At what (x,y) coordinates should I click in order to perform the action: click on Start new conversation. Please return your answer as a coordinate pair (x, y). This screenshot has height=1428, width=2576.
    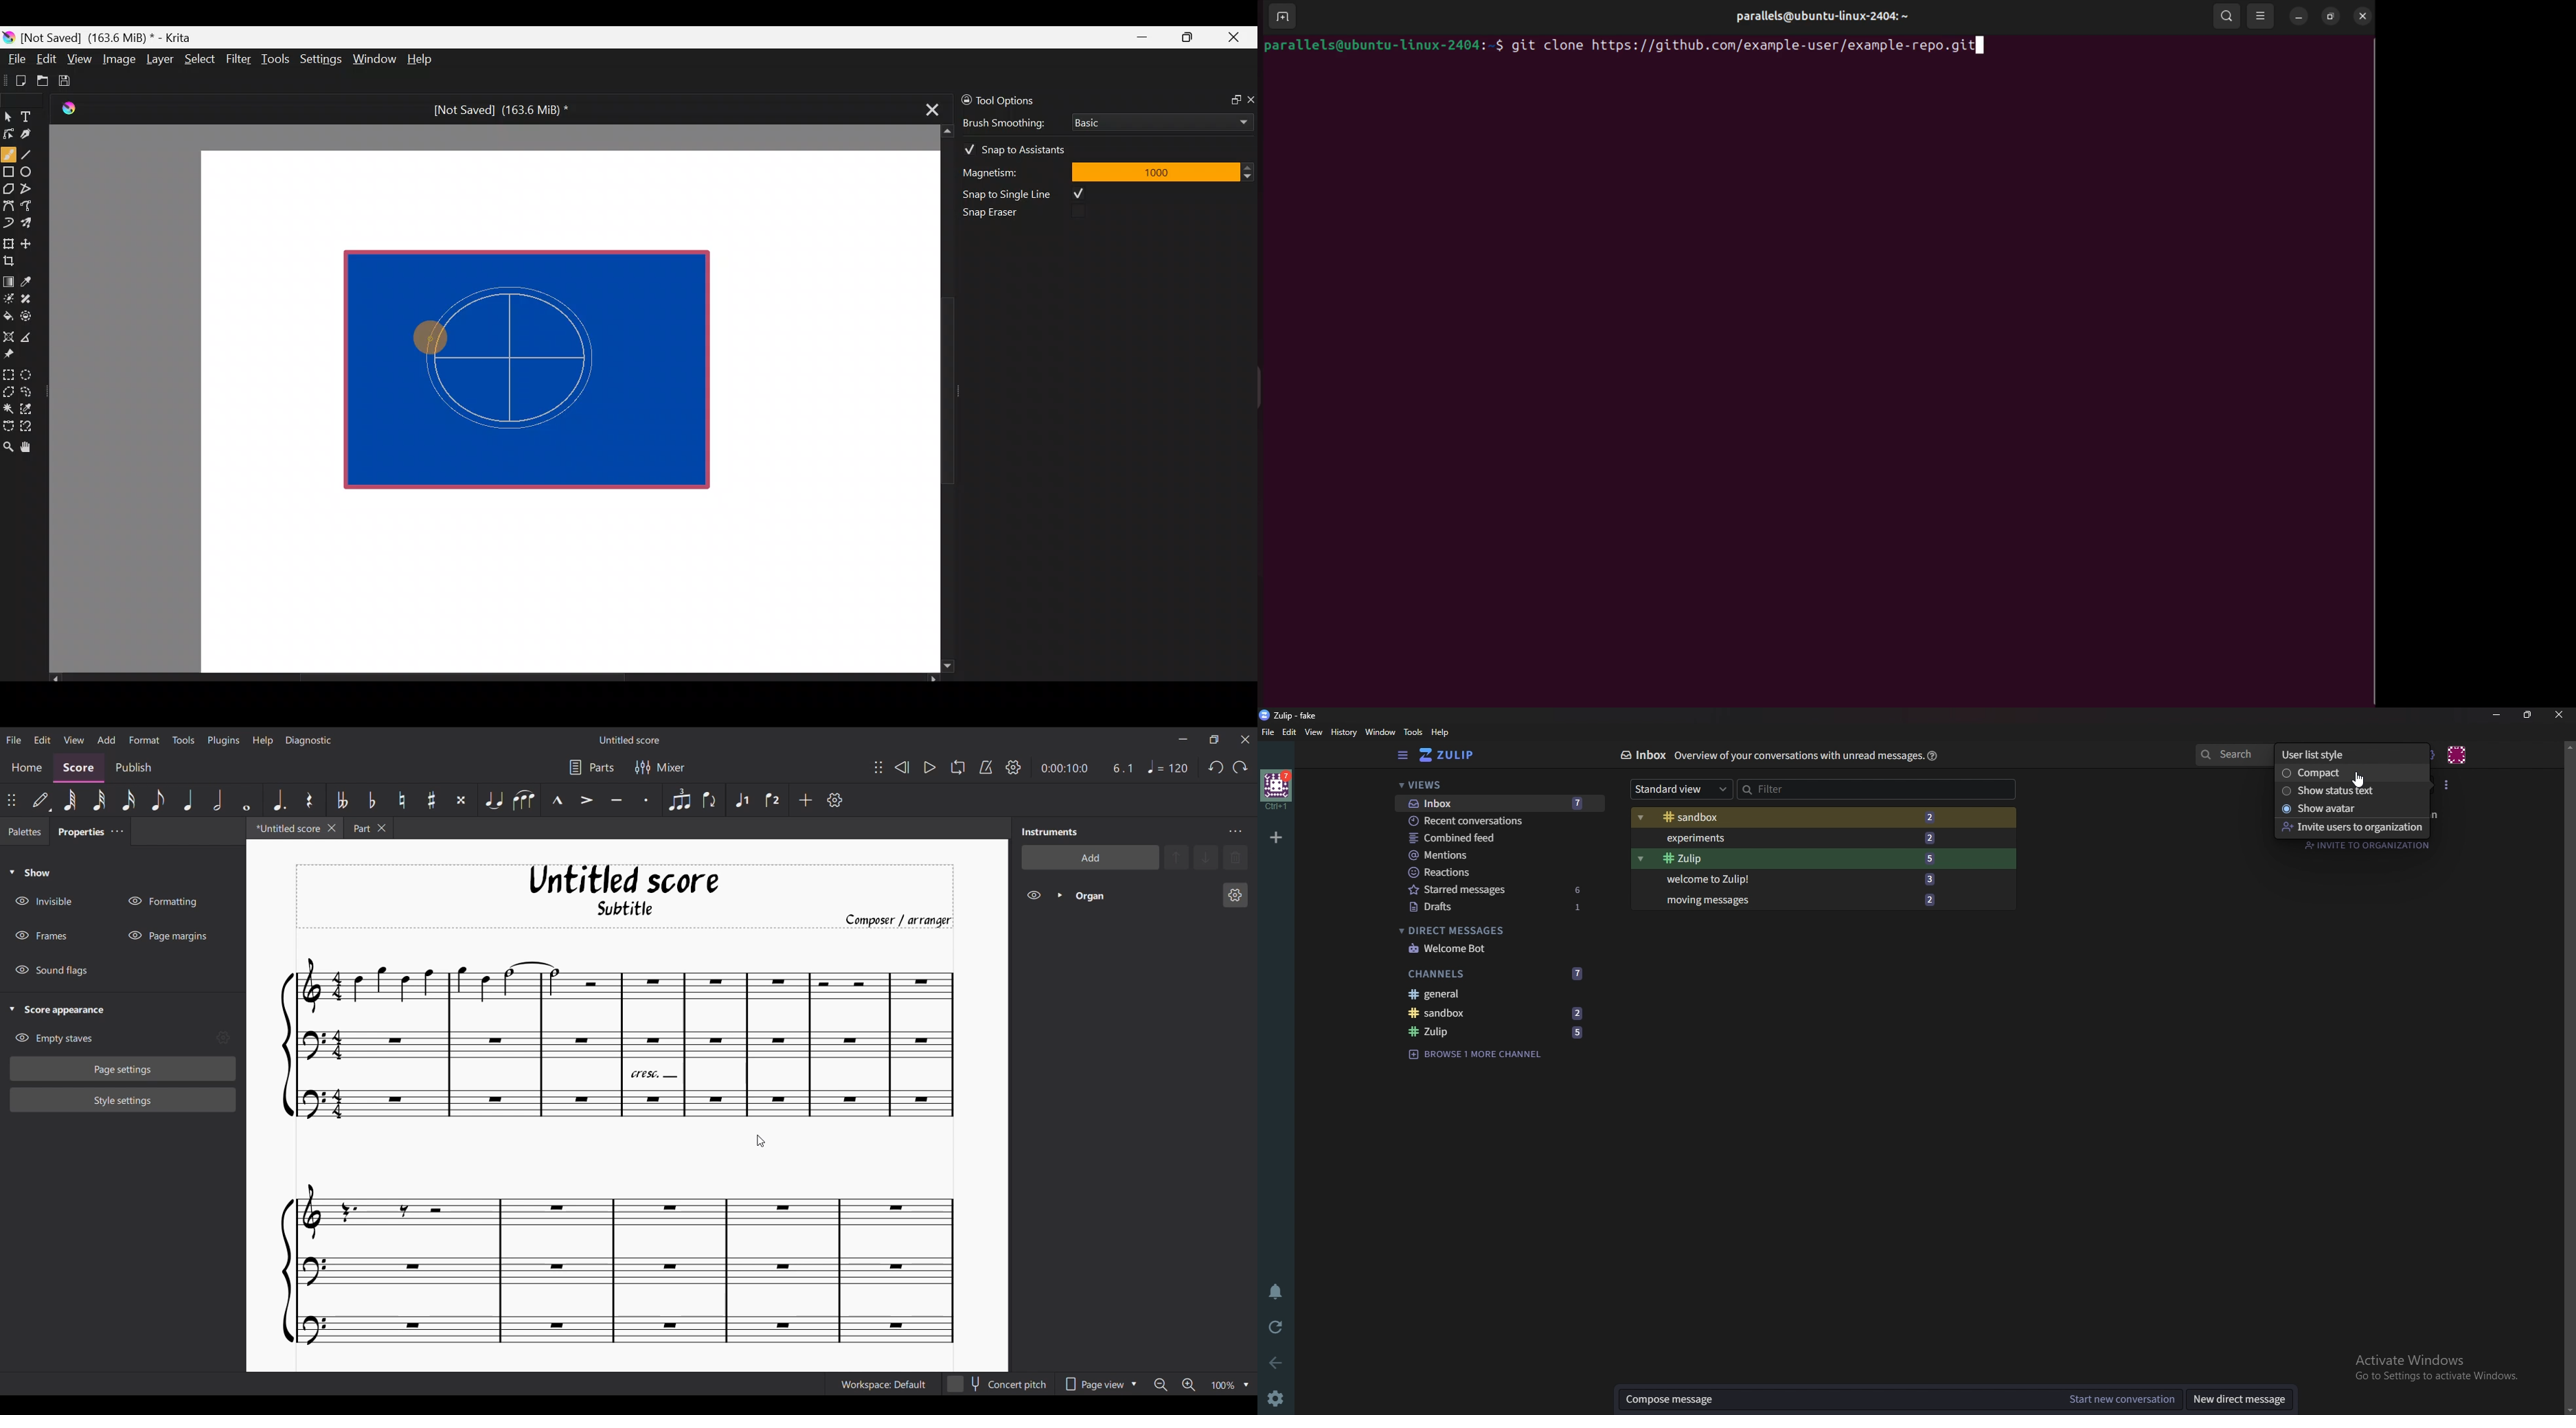
    Looking at the image, I should click on (2120, 1401).